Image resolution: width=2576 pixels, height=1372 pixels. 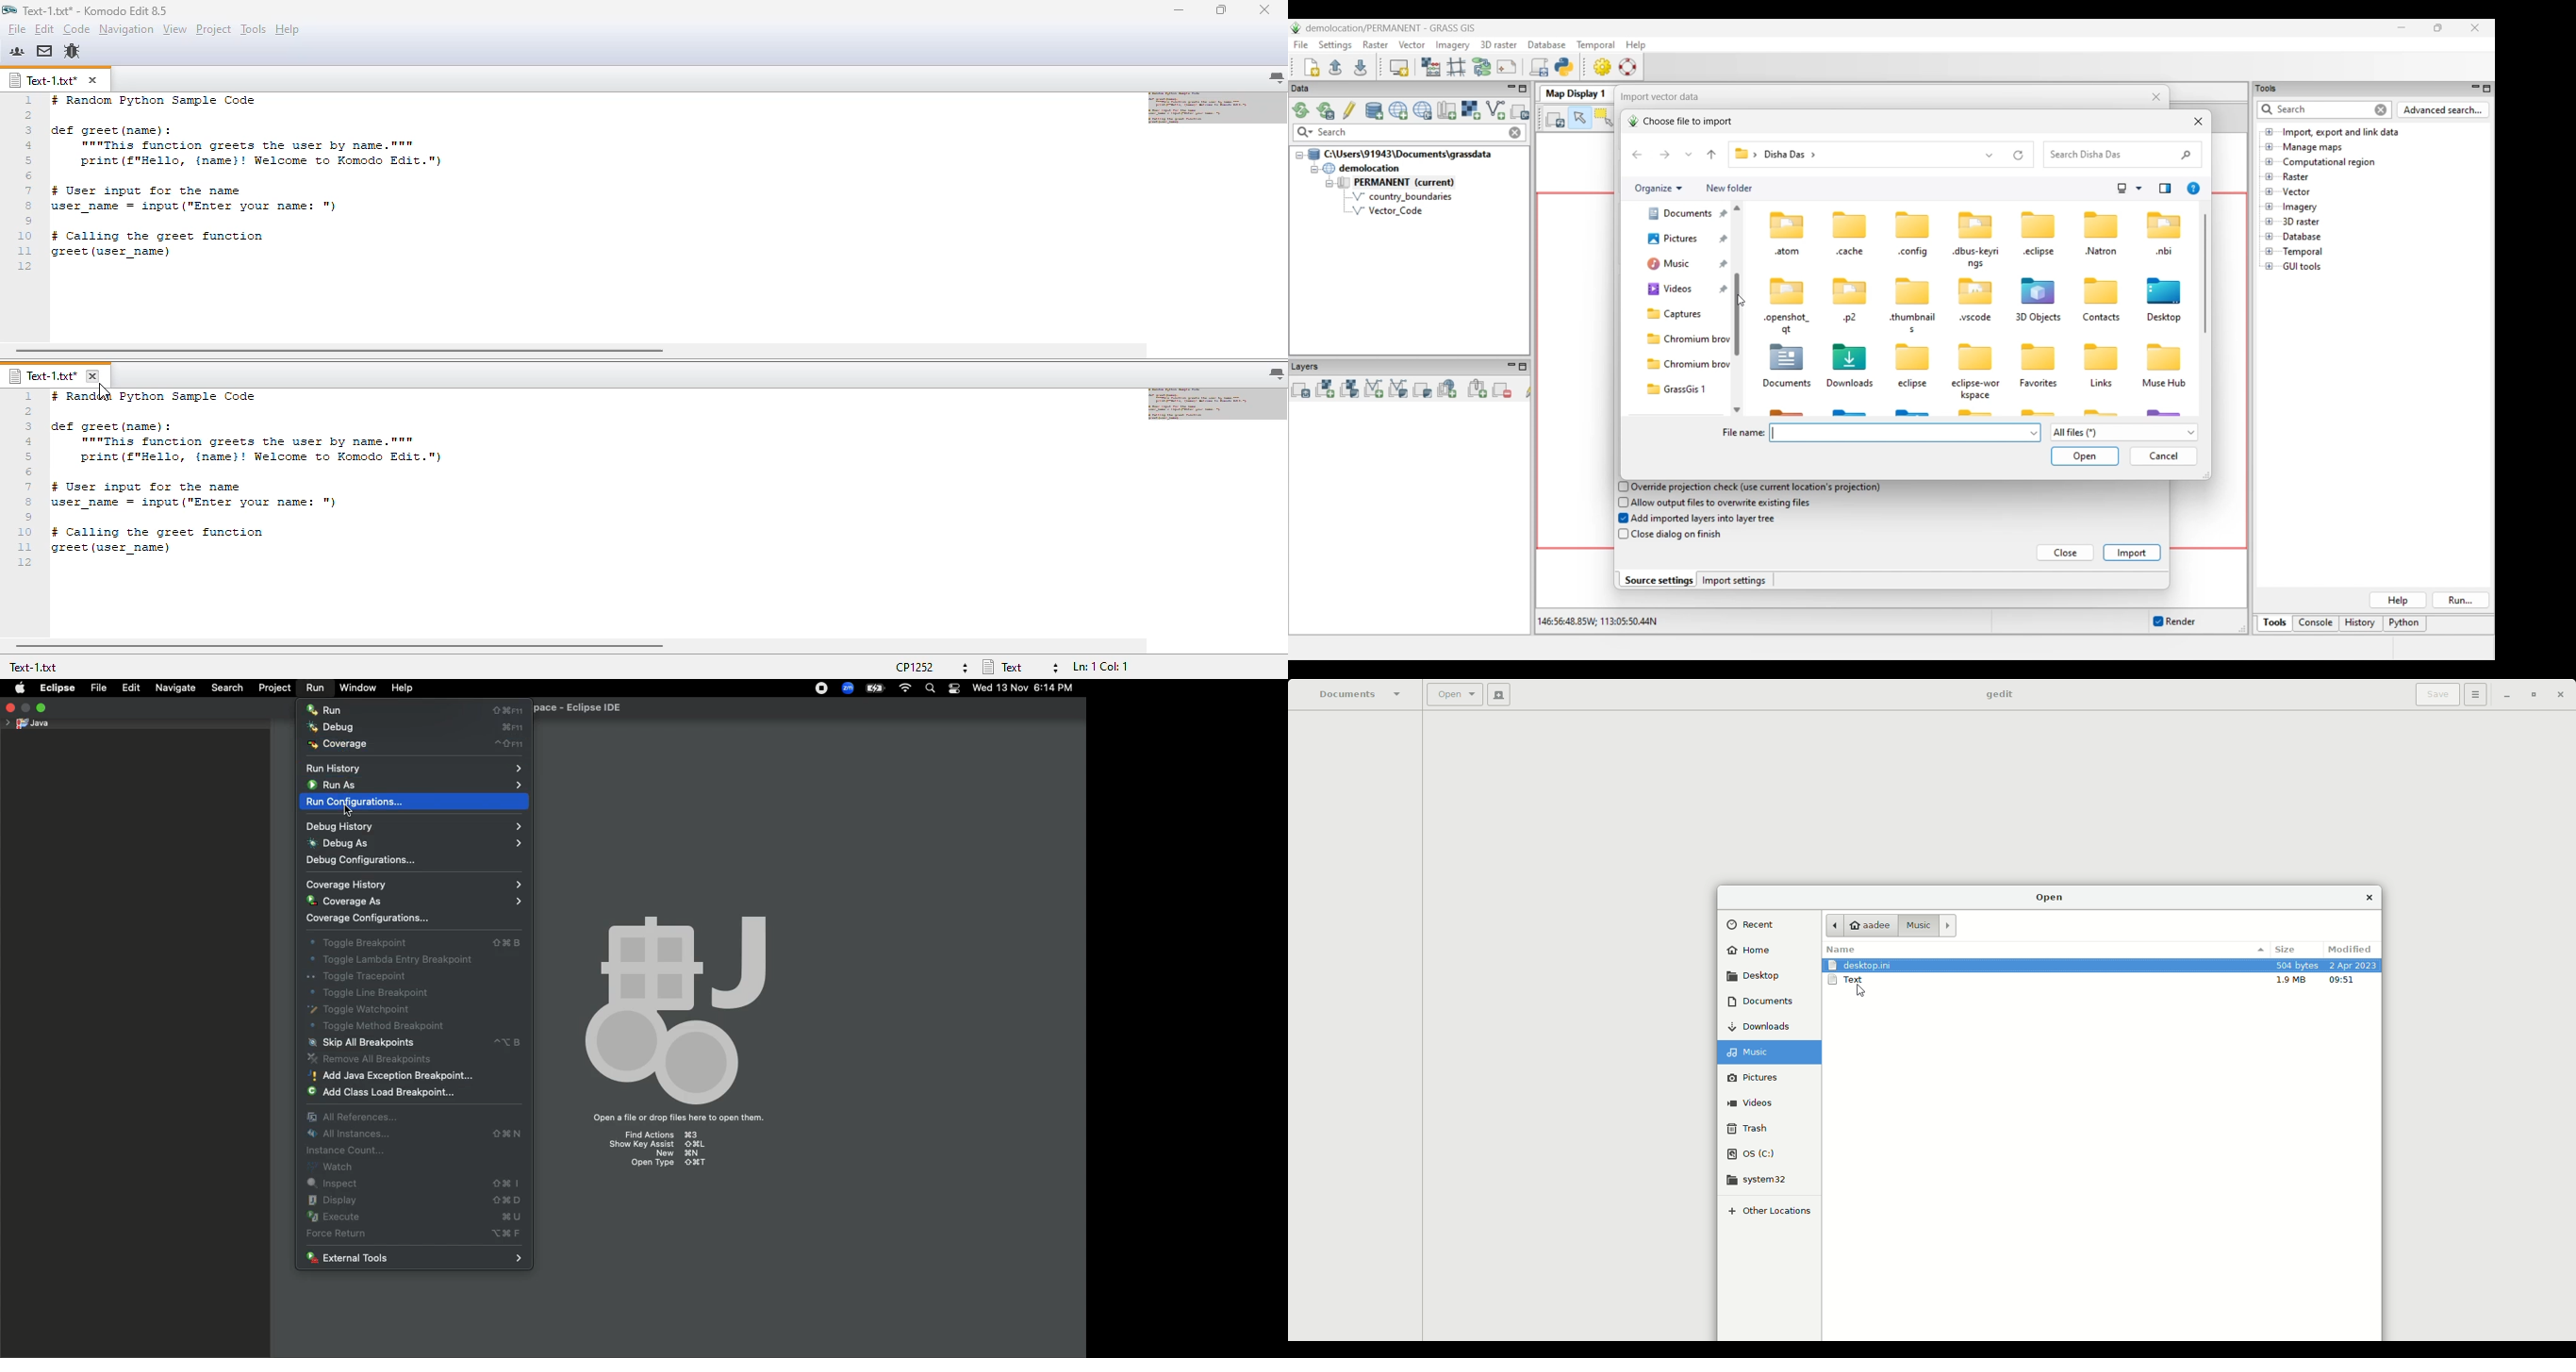 What do you see at coordinates (671, 1120) in the screenshot?
I see `Open a file or drop files here` at bounding box center [671, 1120].